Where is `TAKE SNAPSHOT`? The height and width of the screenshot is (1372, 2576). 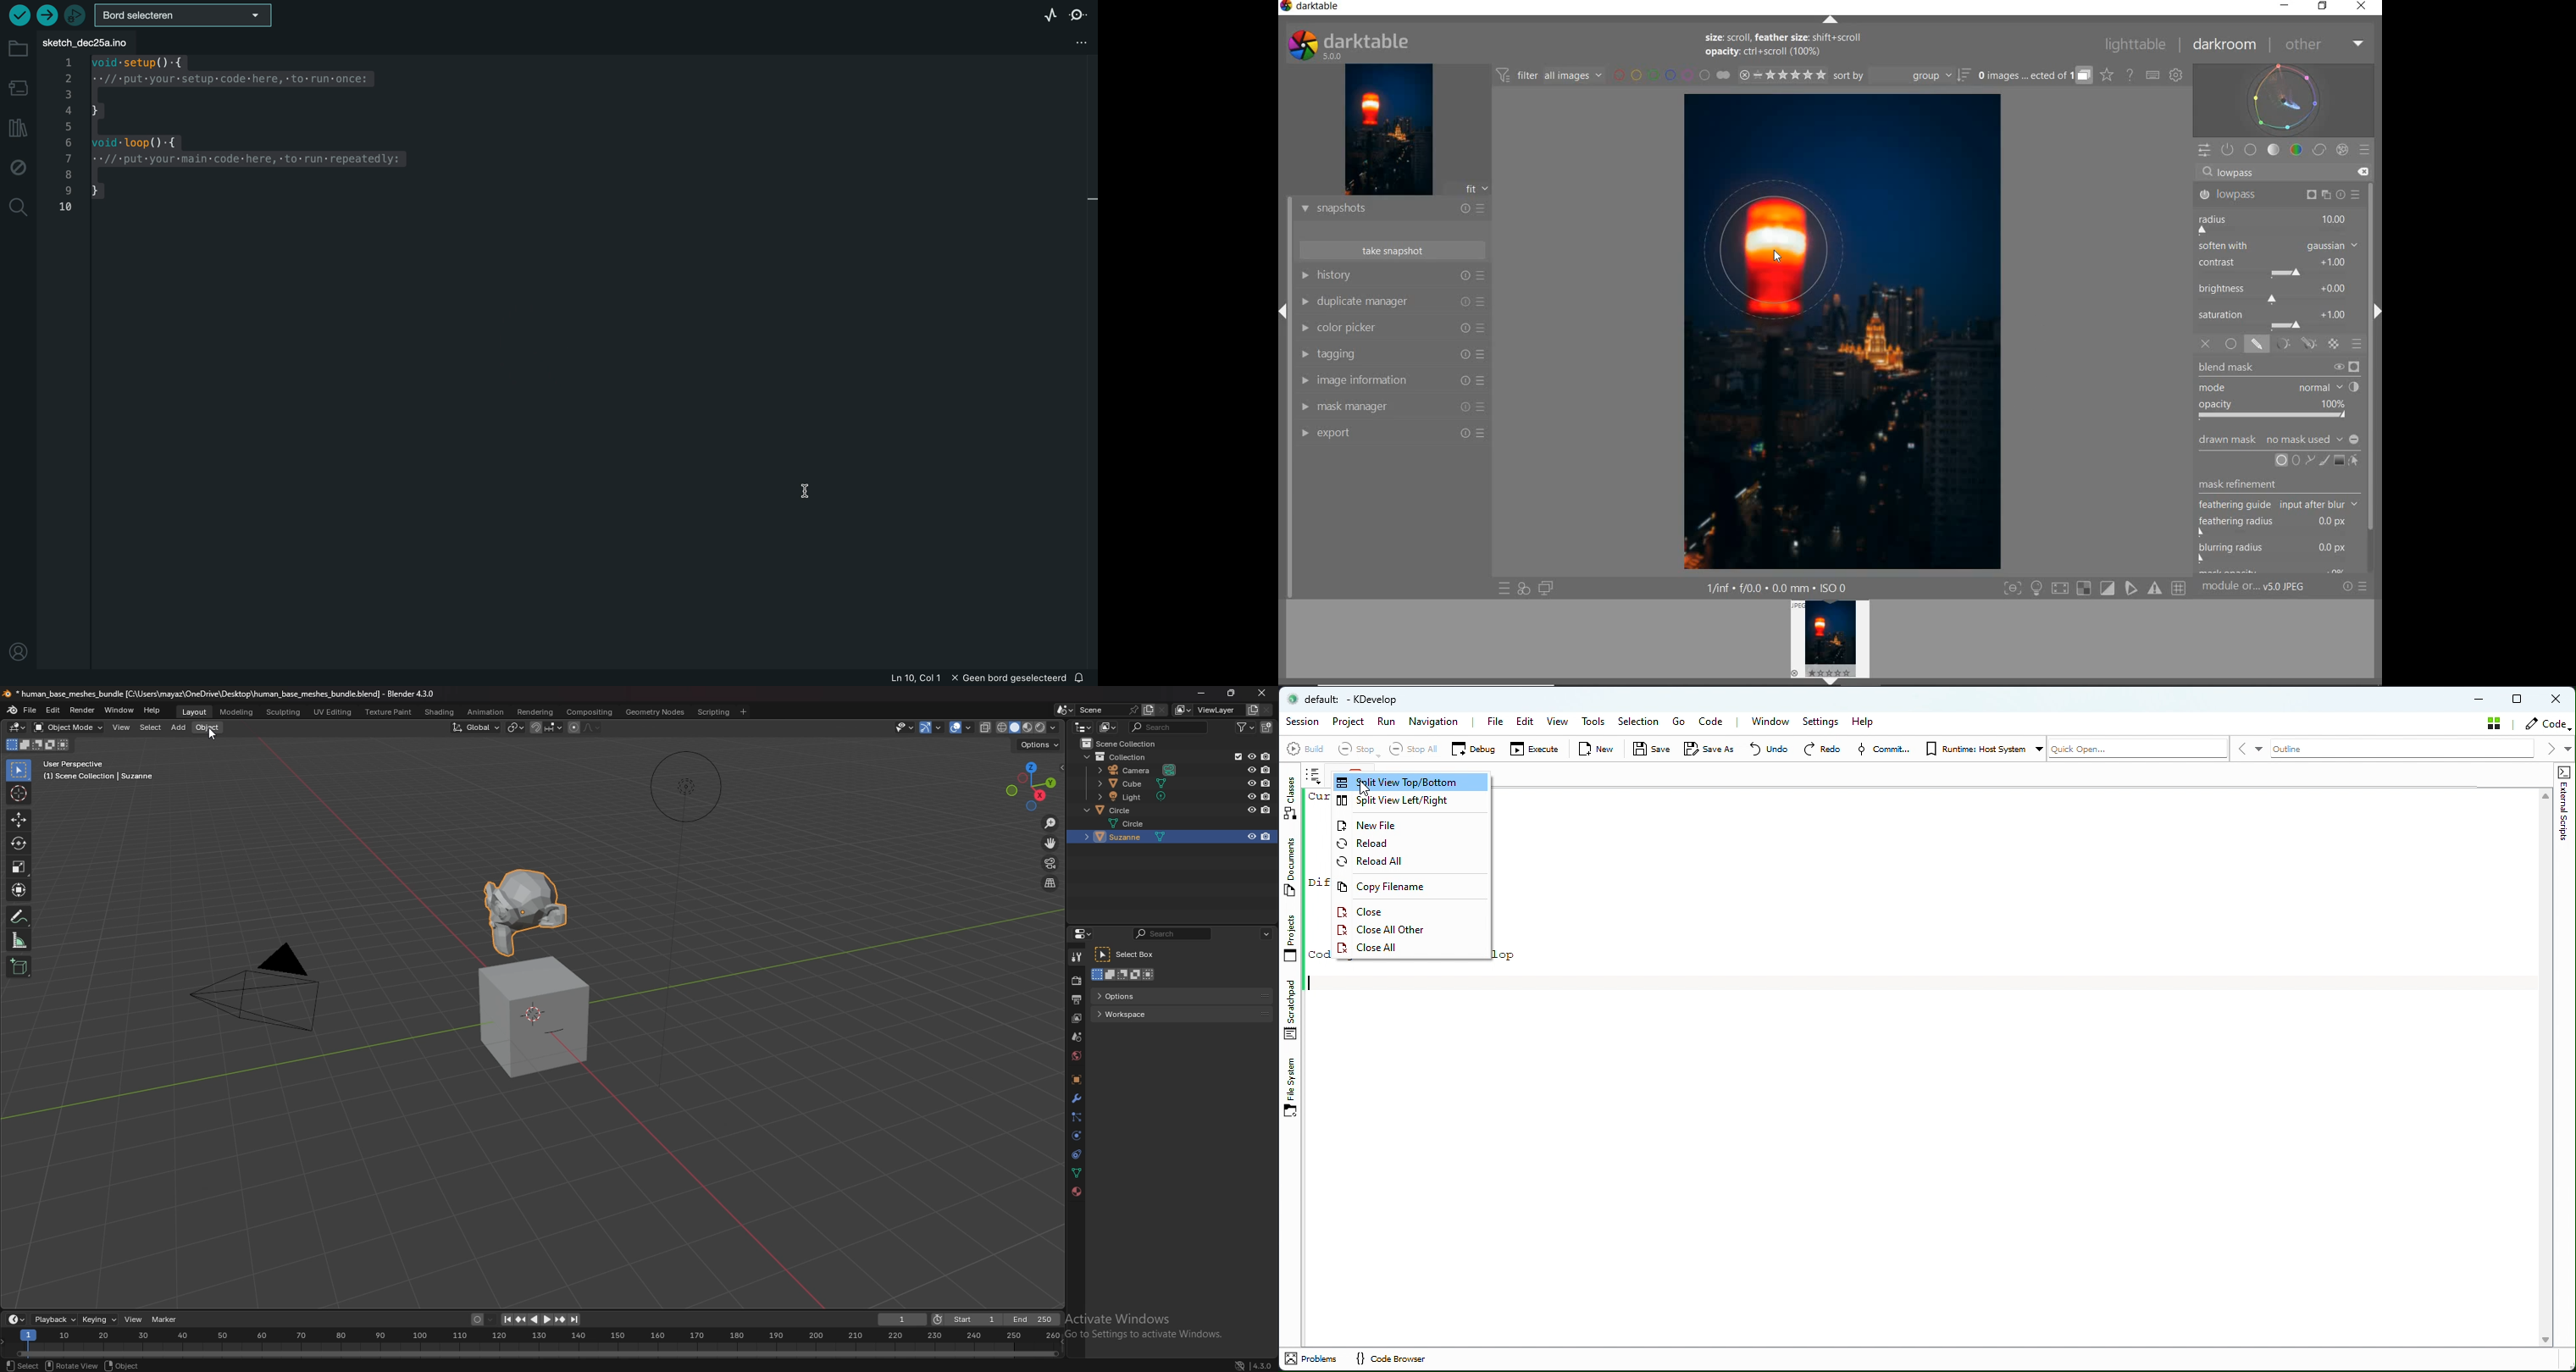
TAKE SNAPSHOT is located at coordinates (1391, 251).